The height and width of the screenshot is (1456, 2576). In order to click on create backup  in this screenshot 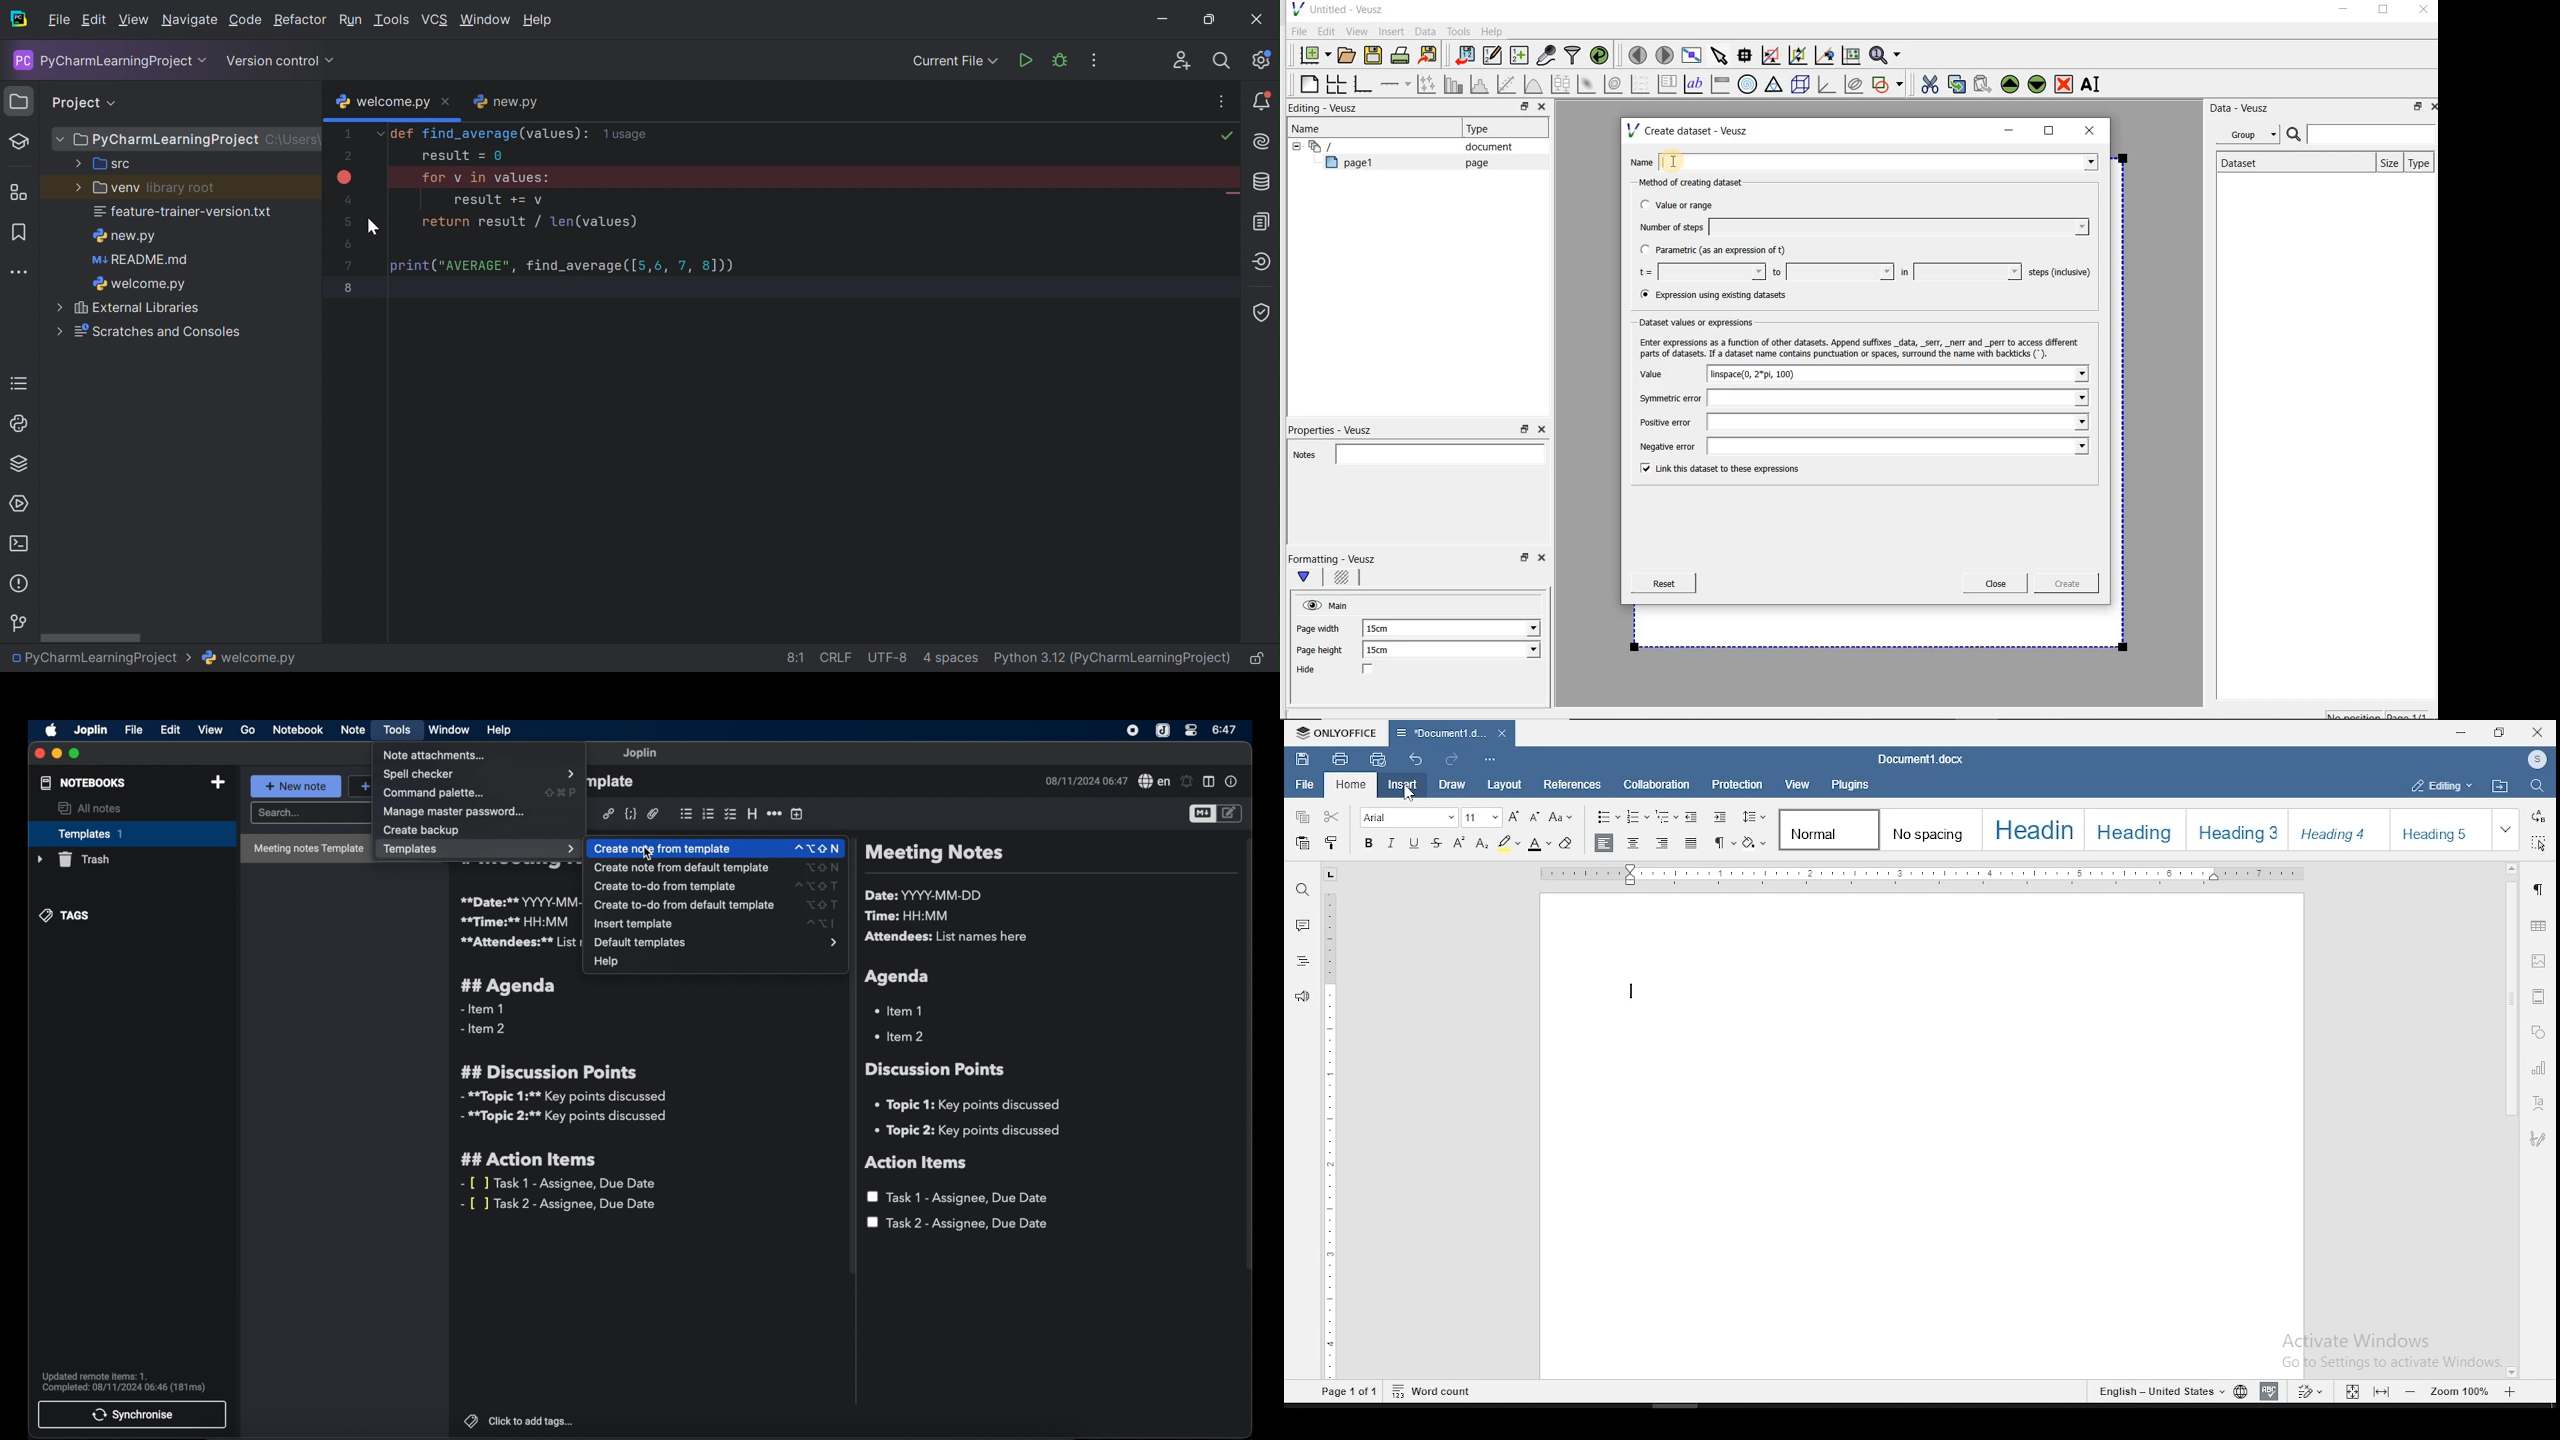, I will do `click(421, 830)`.